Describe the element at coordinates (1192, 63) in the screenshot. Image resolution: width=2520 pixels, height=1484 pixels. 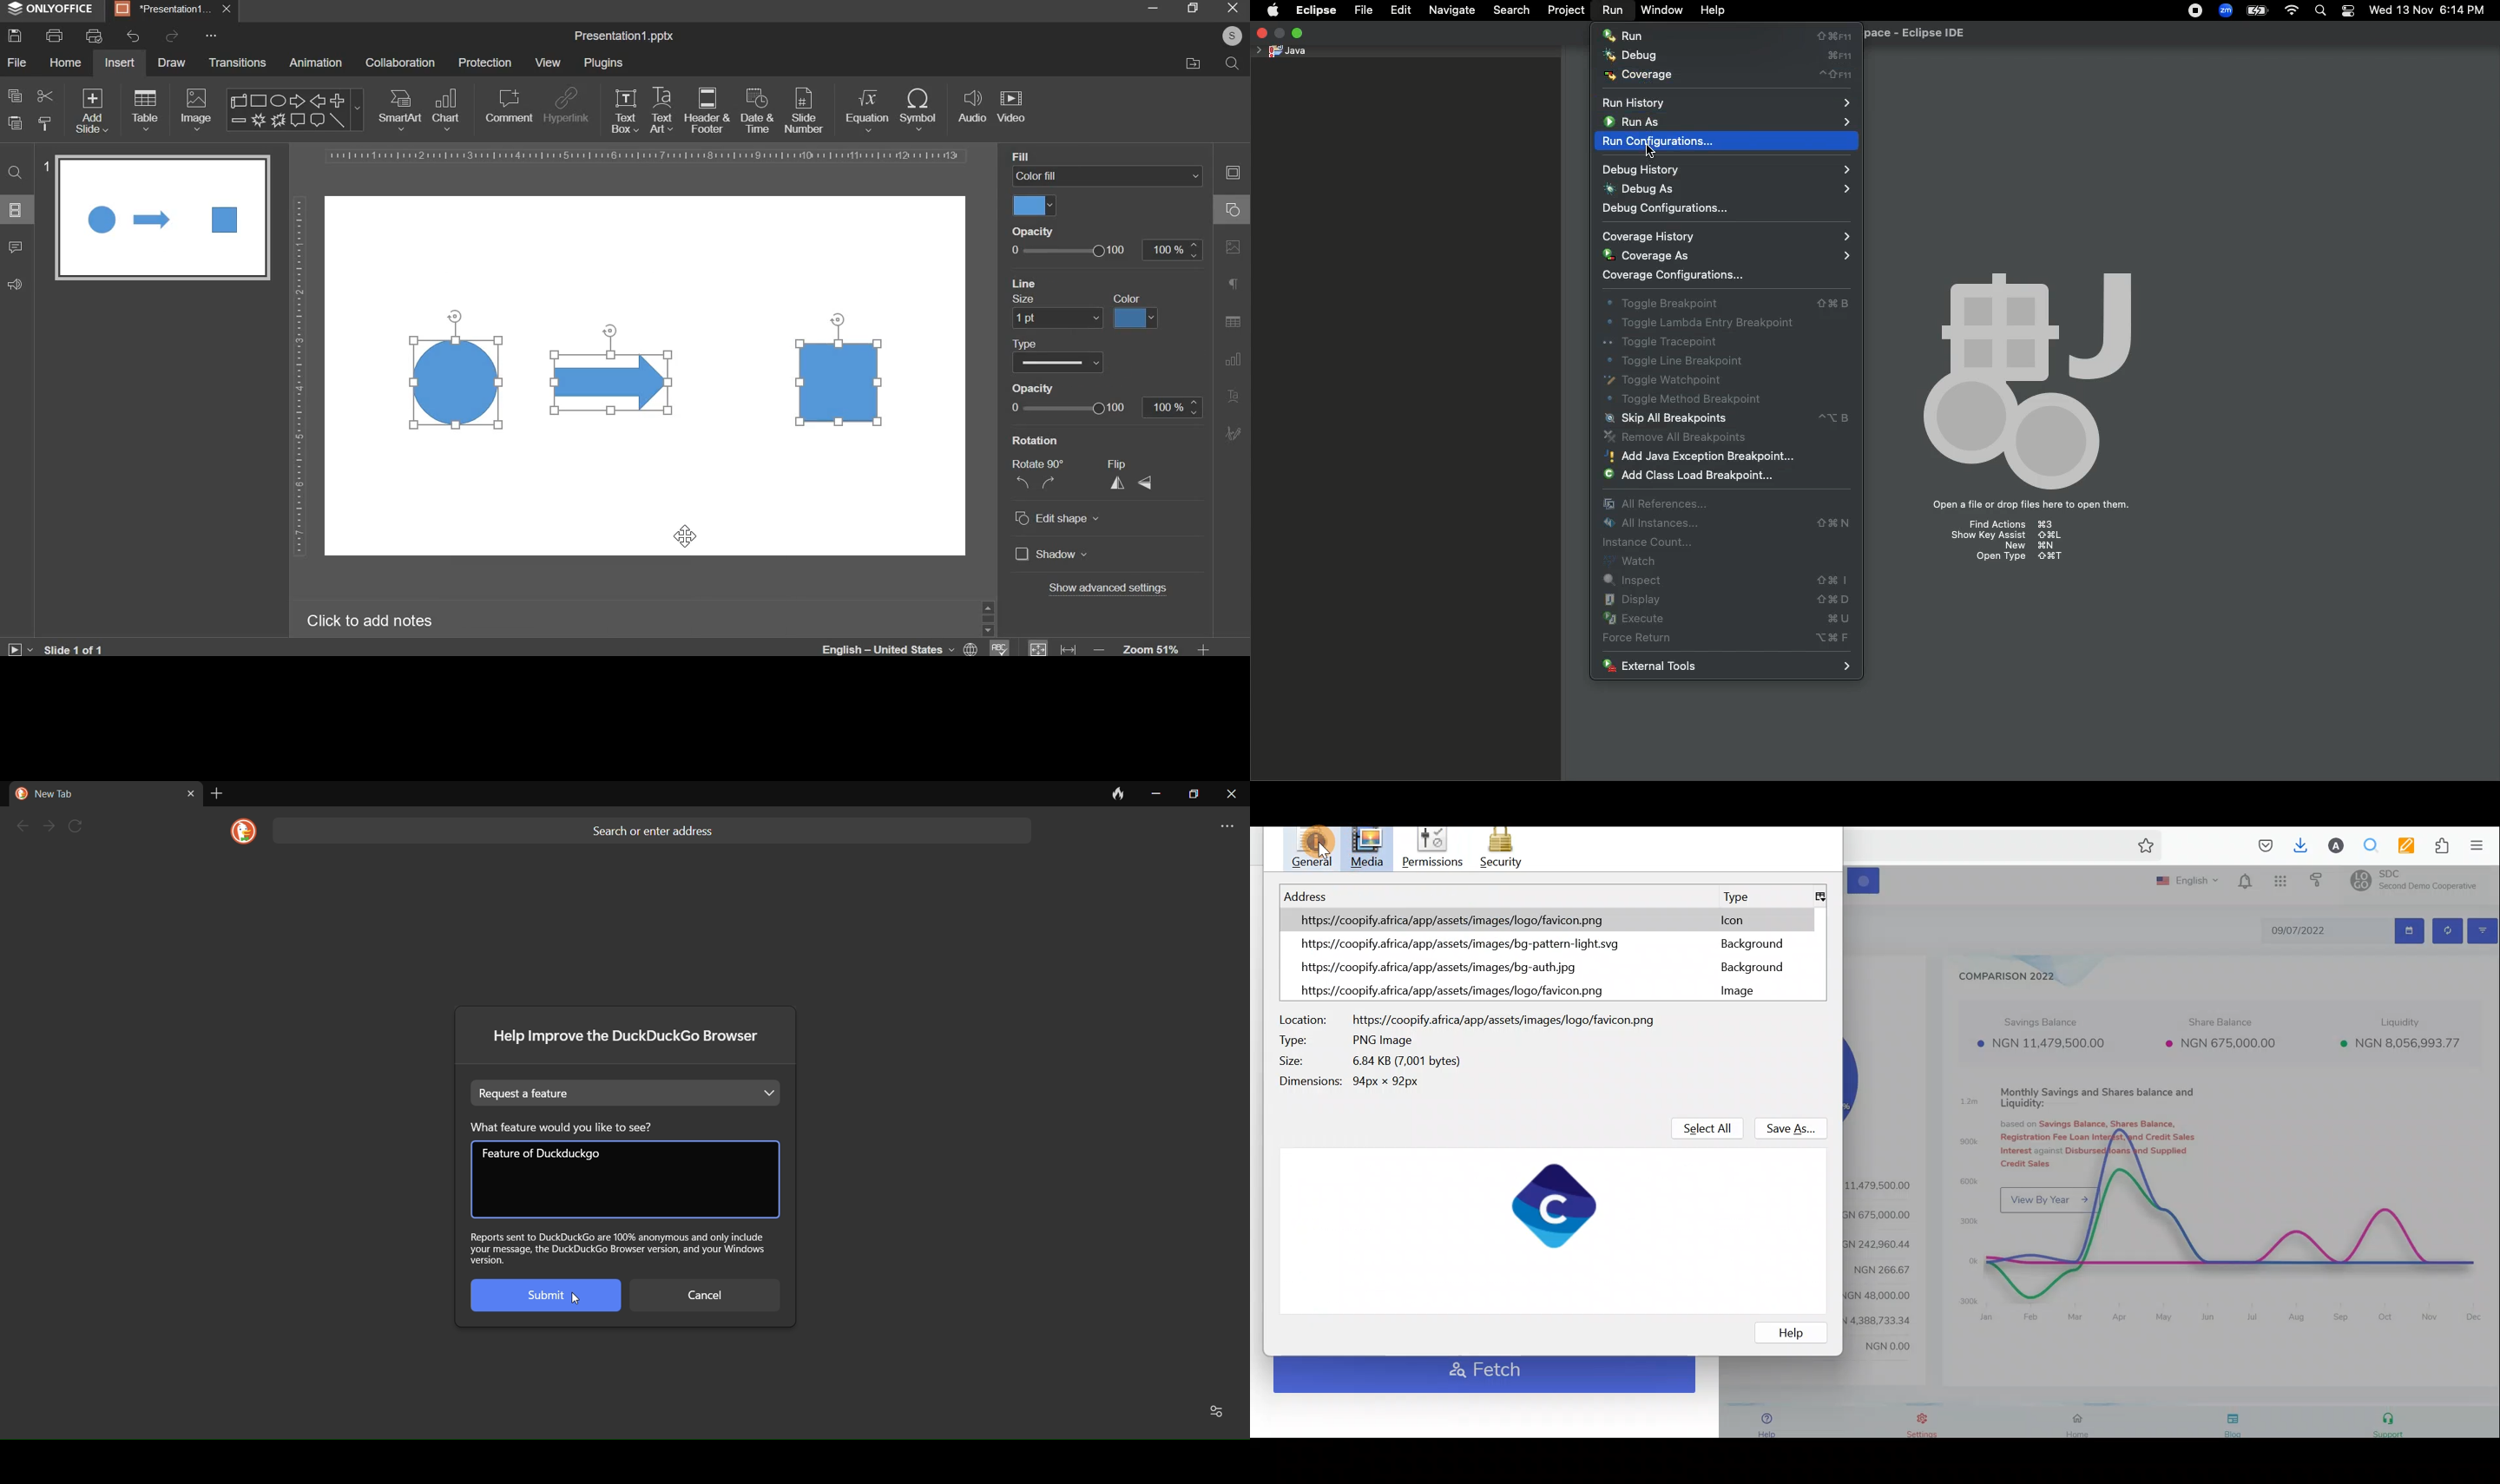
I see `file location` at that location.